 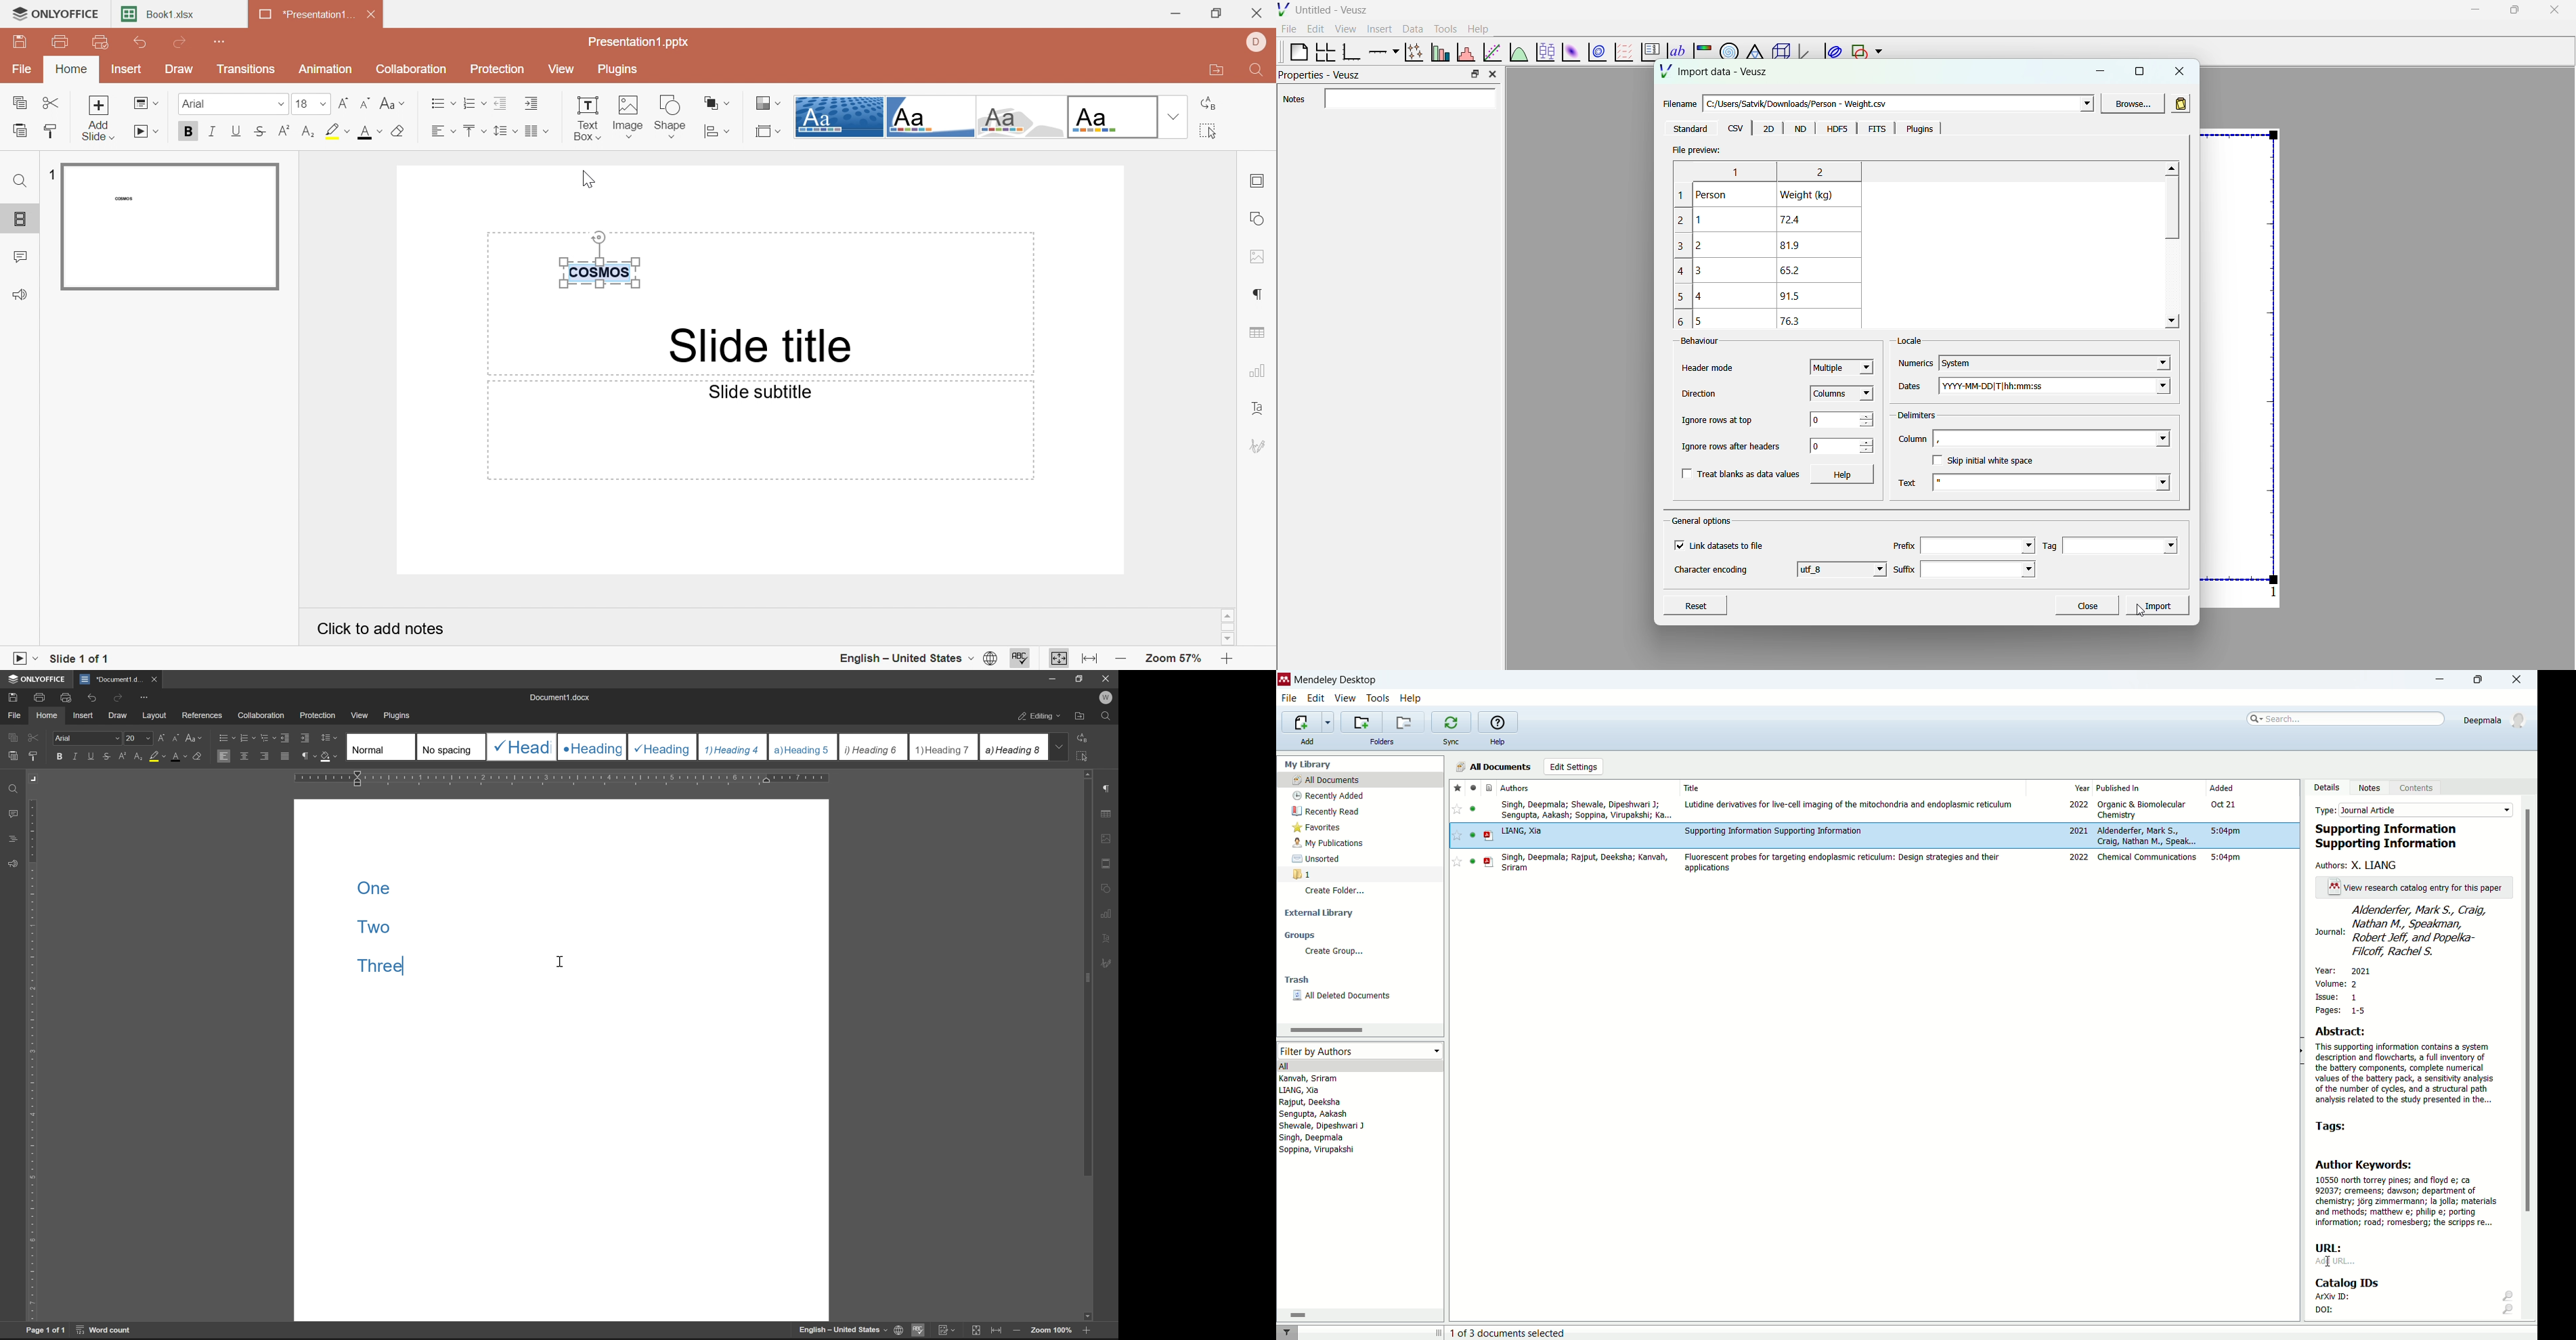 What do you see at coordinates (261, 132) in the screenshot?
I see `Strikethrough` at bounding box center [261, 132].